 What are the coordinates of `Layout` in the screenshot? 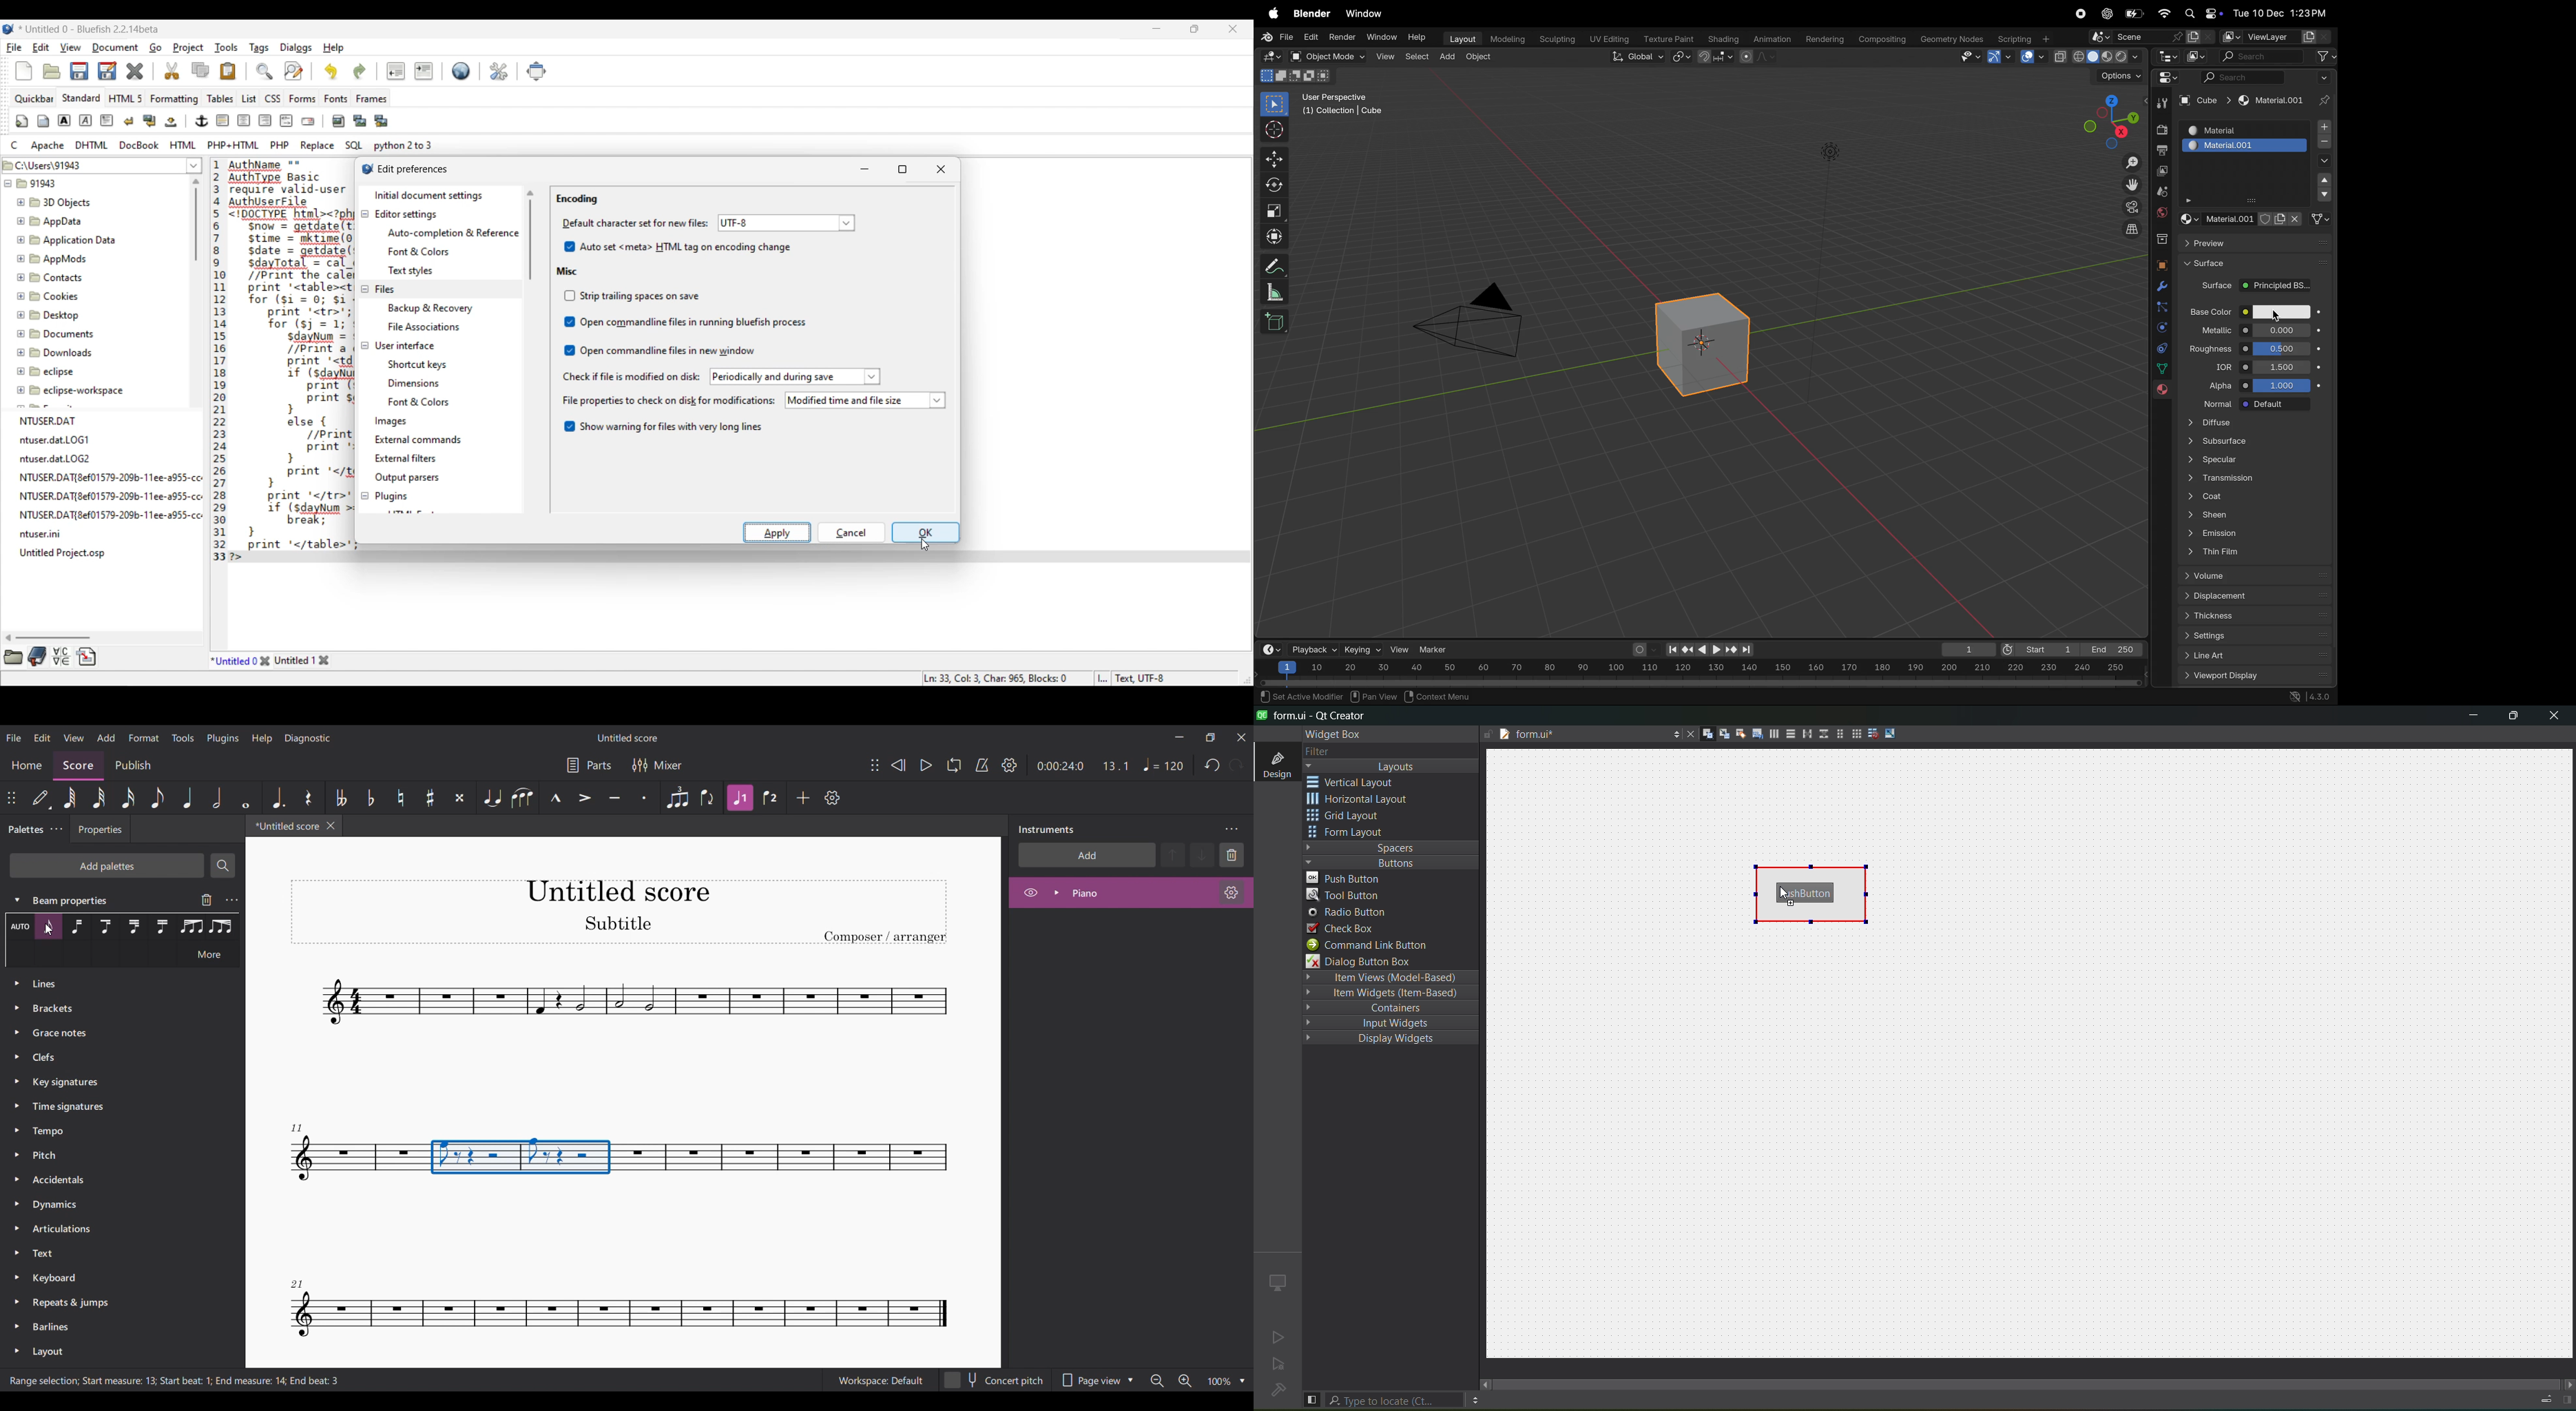 It's located at (1461, 38).